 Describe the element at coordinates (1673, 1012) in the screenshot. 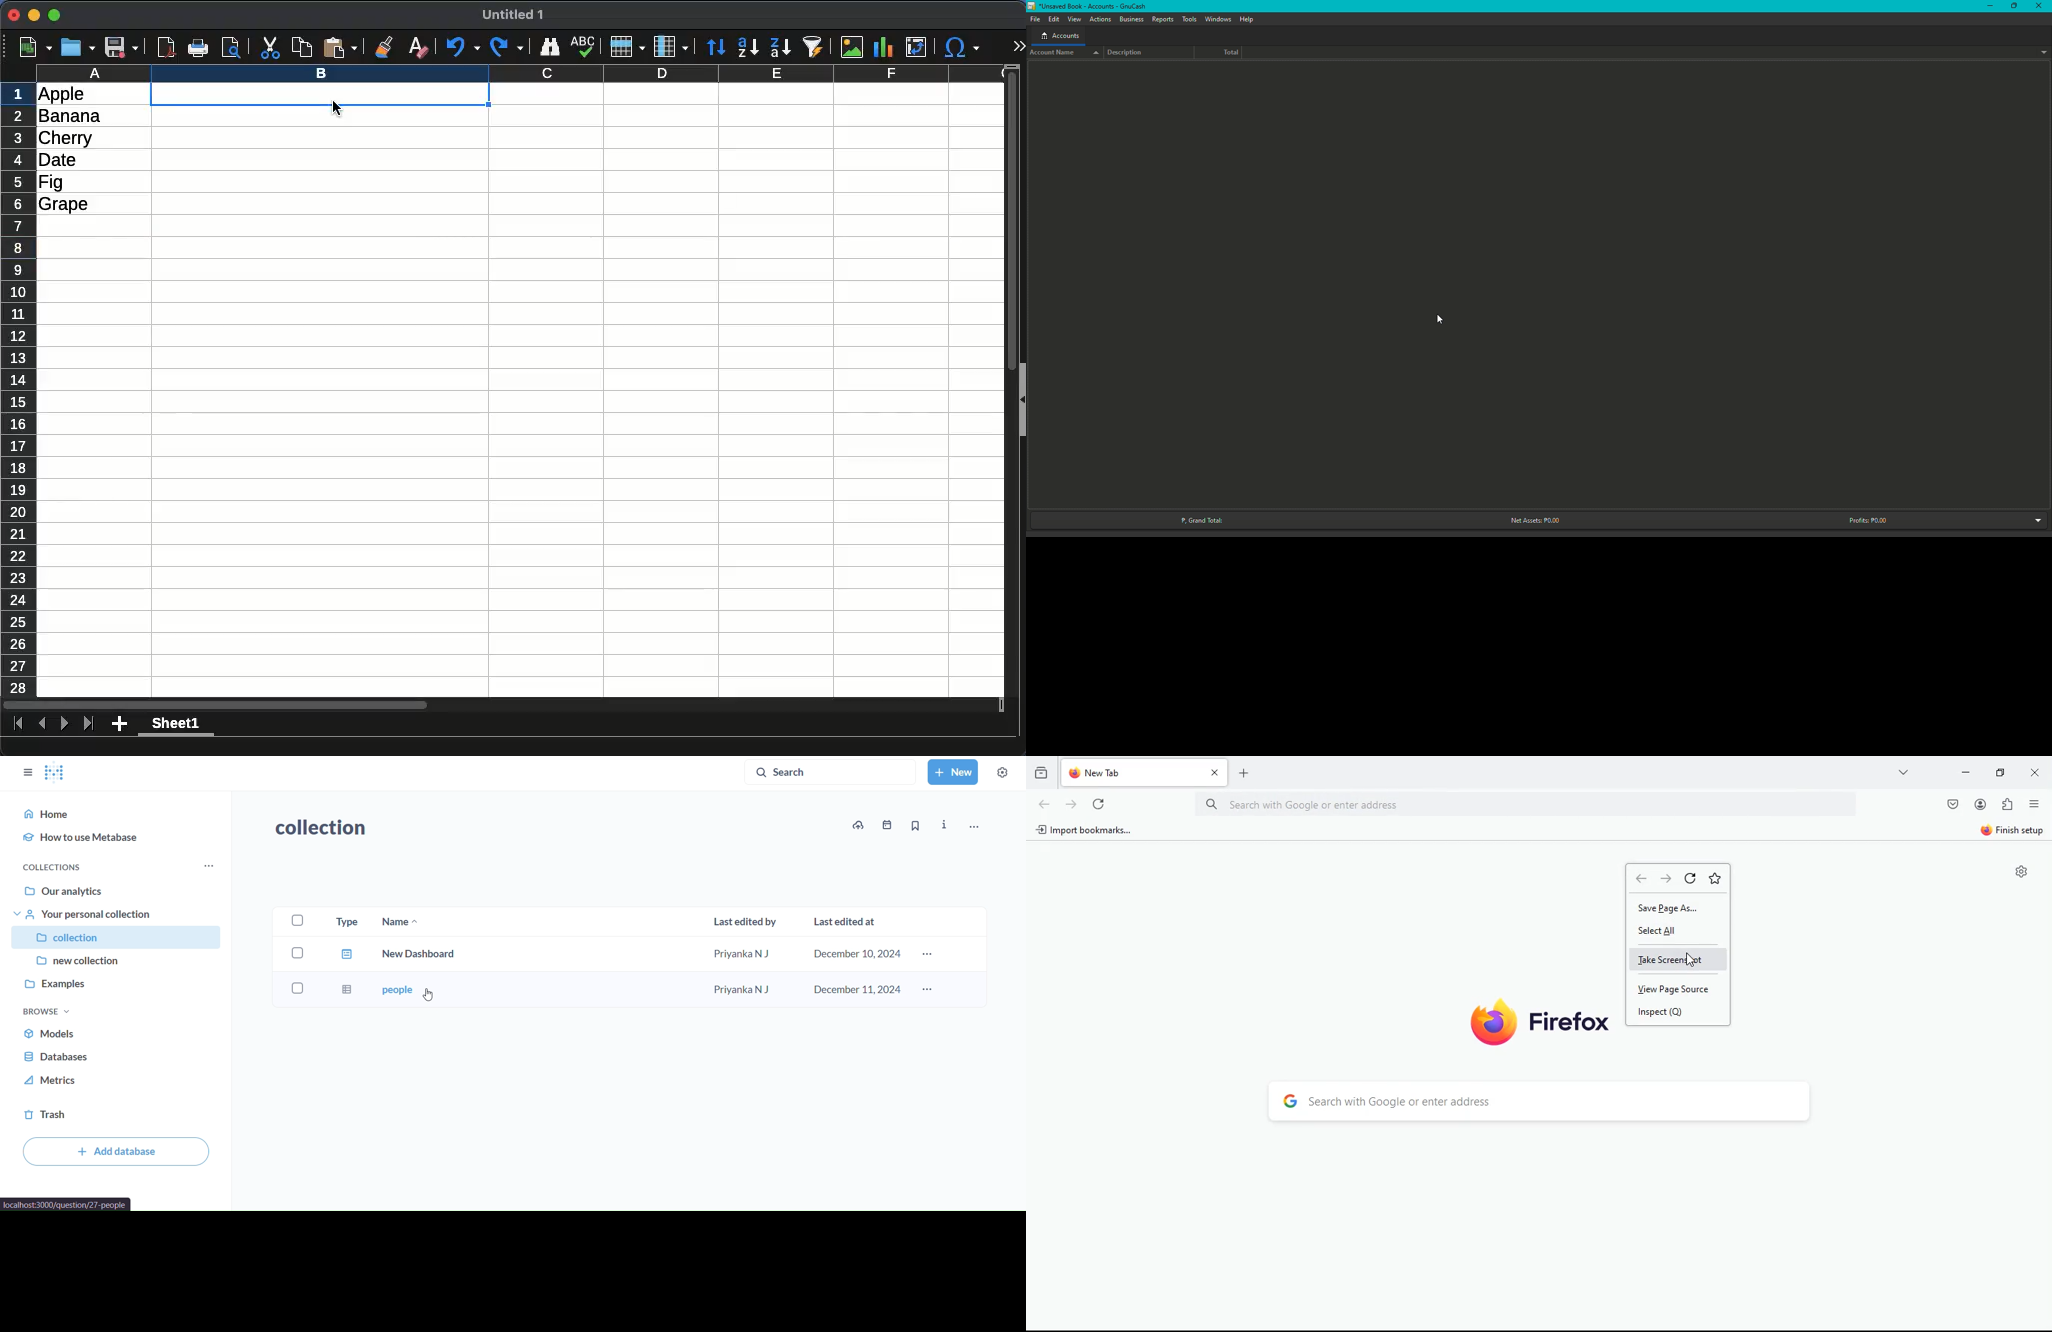

I see `inspect` at that location.